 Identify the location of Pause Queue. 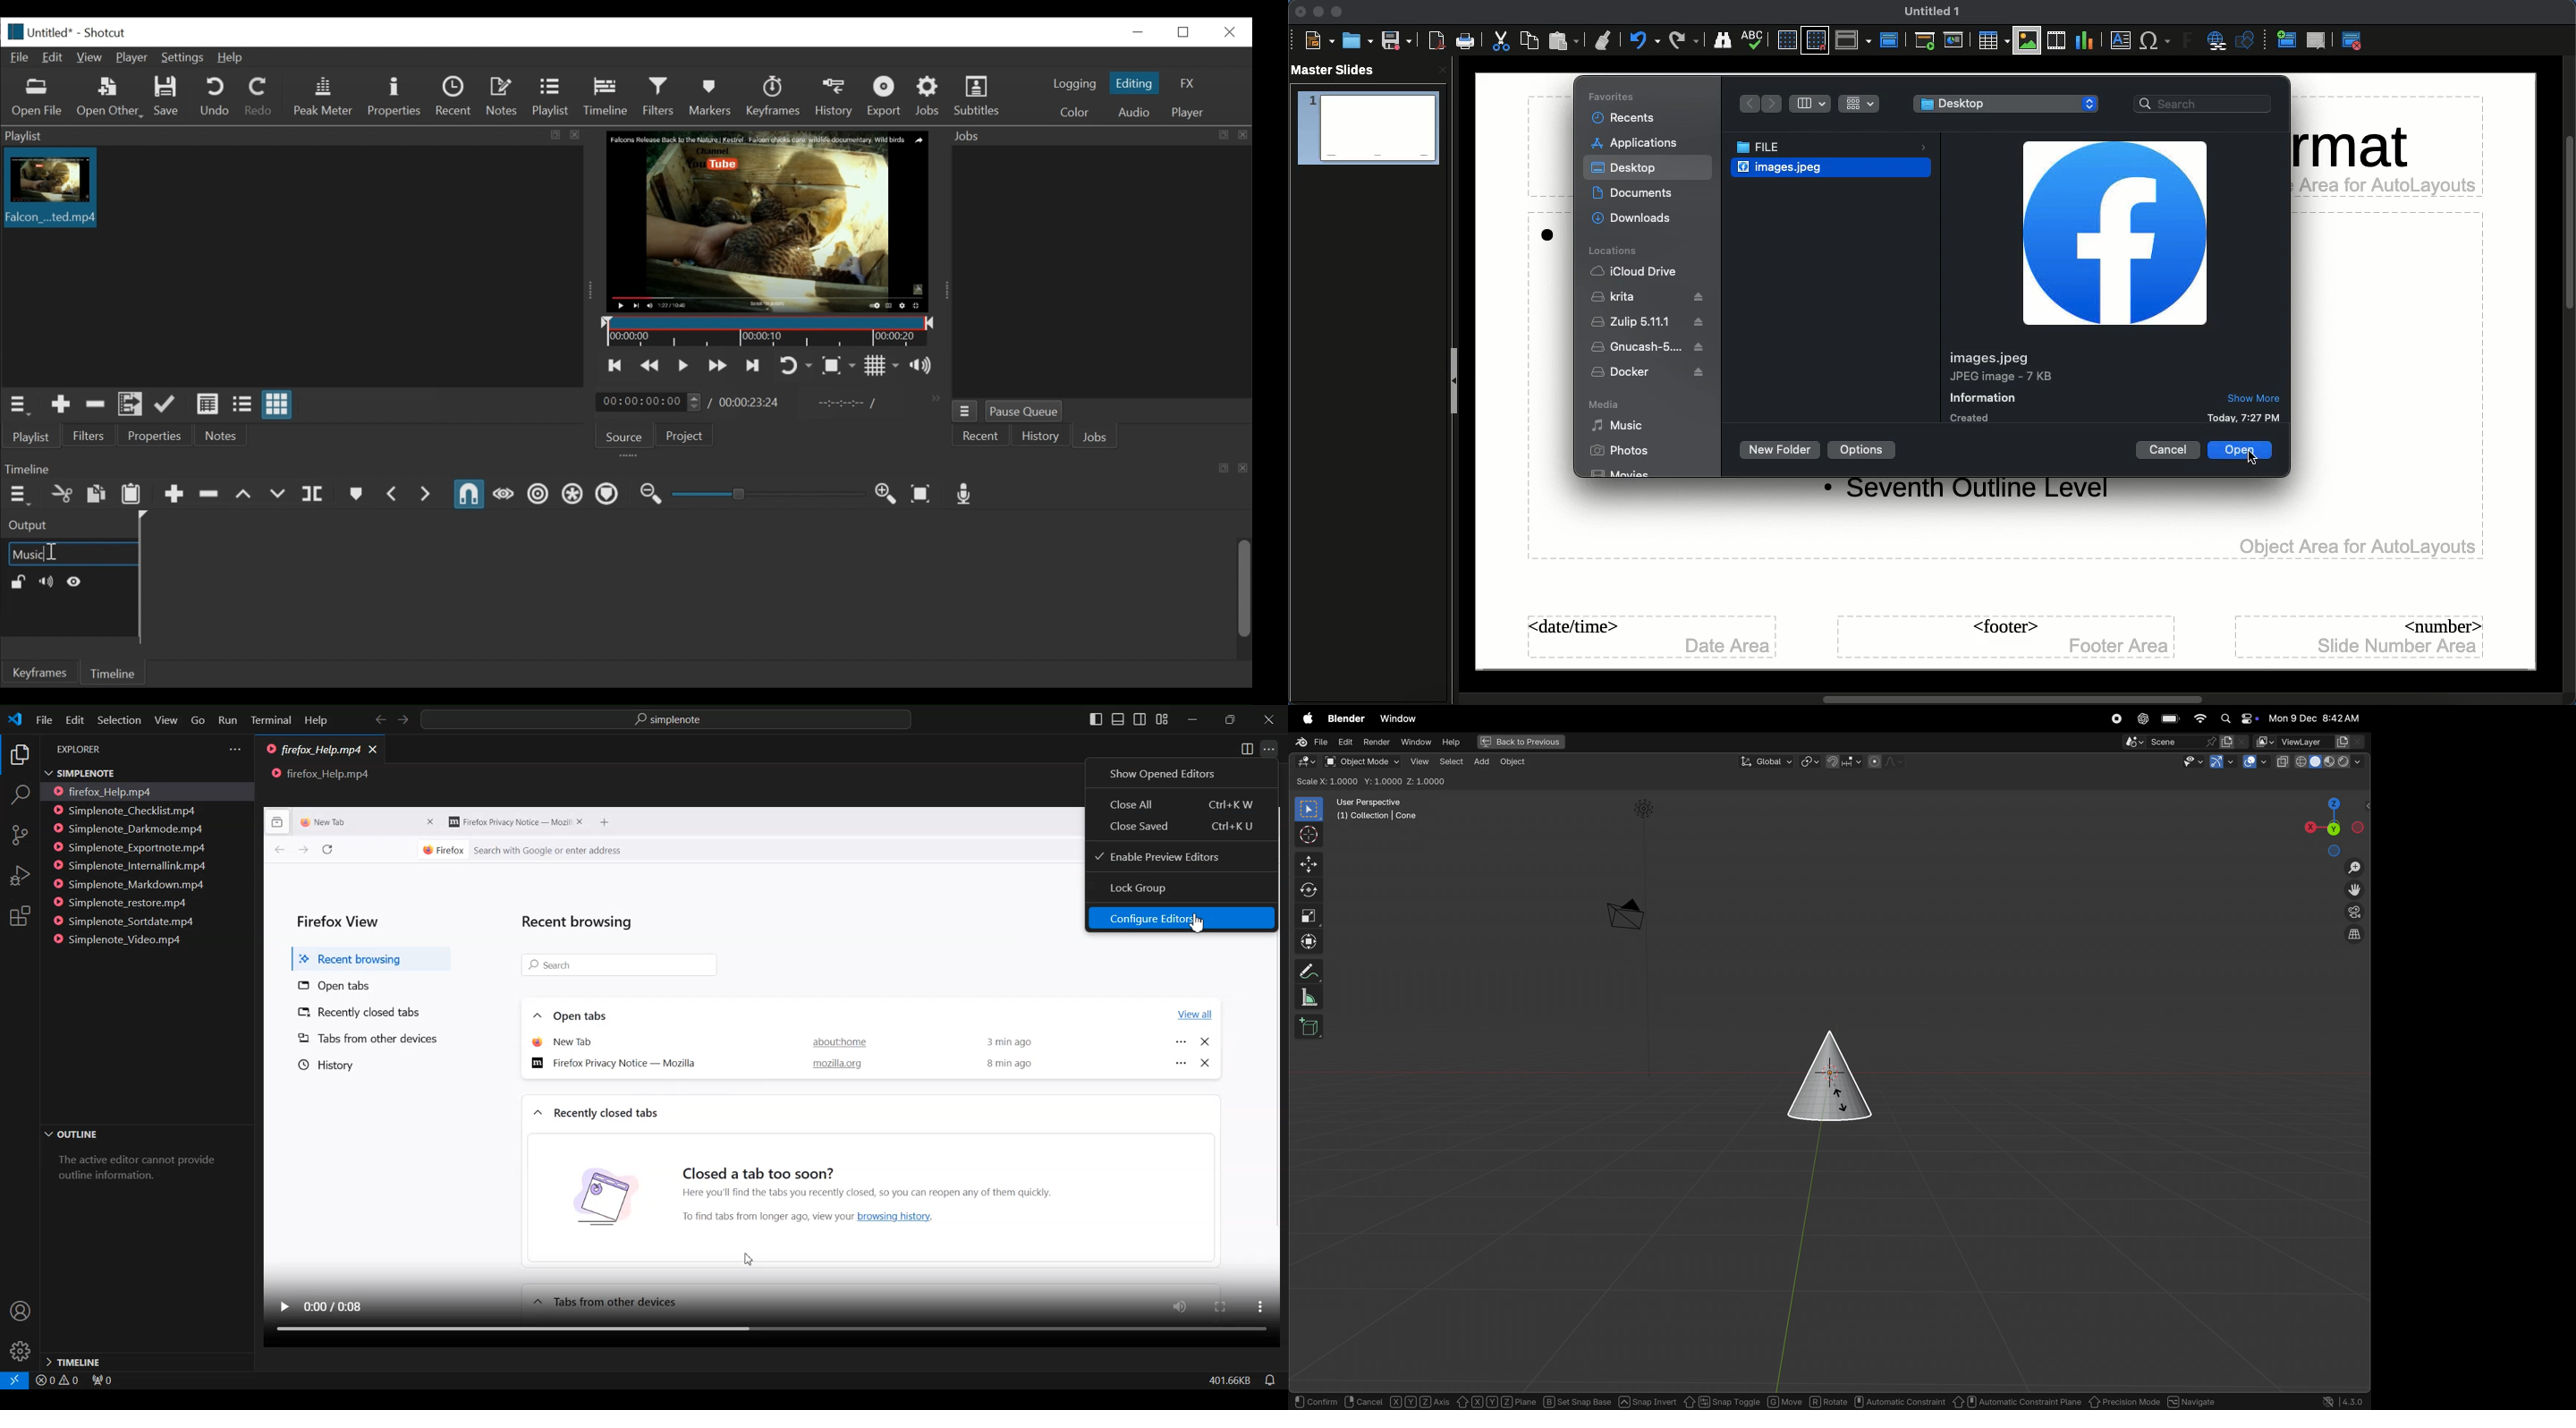
(1029, 412).